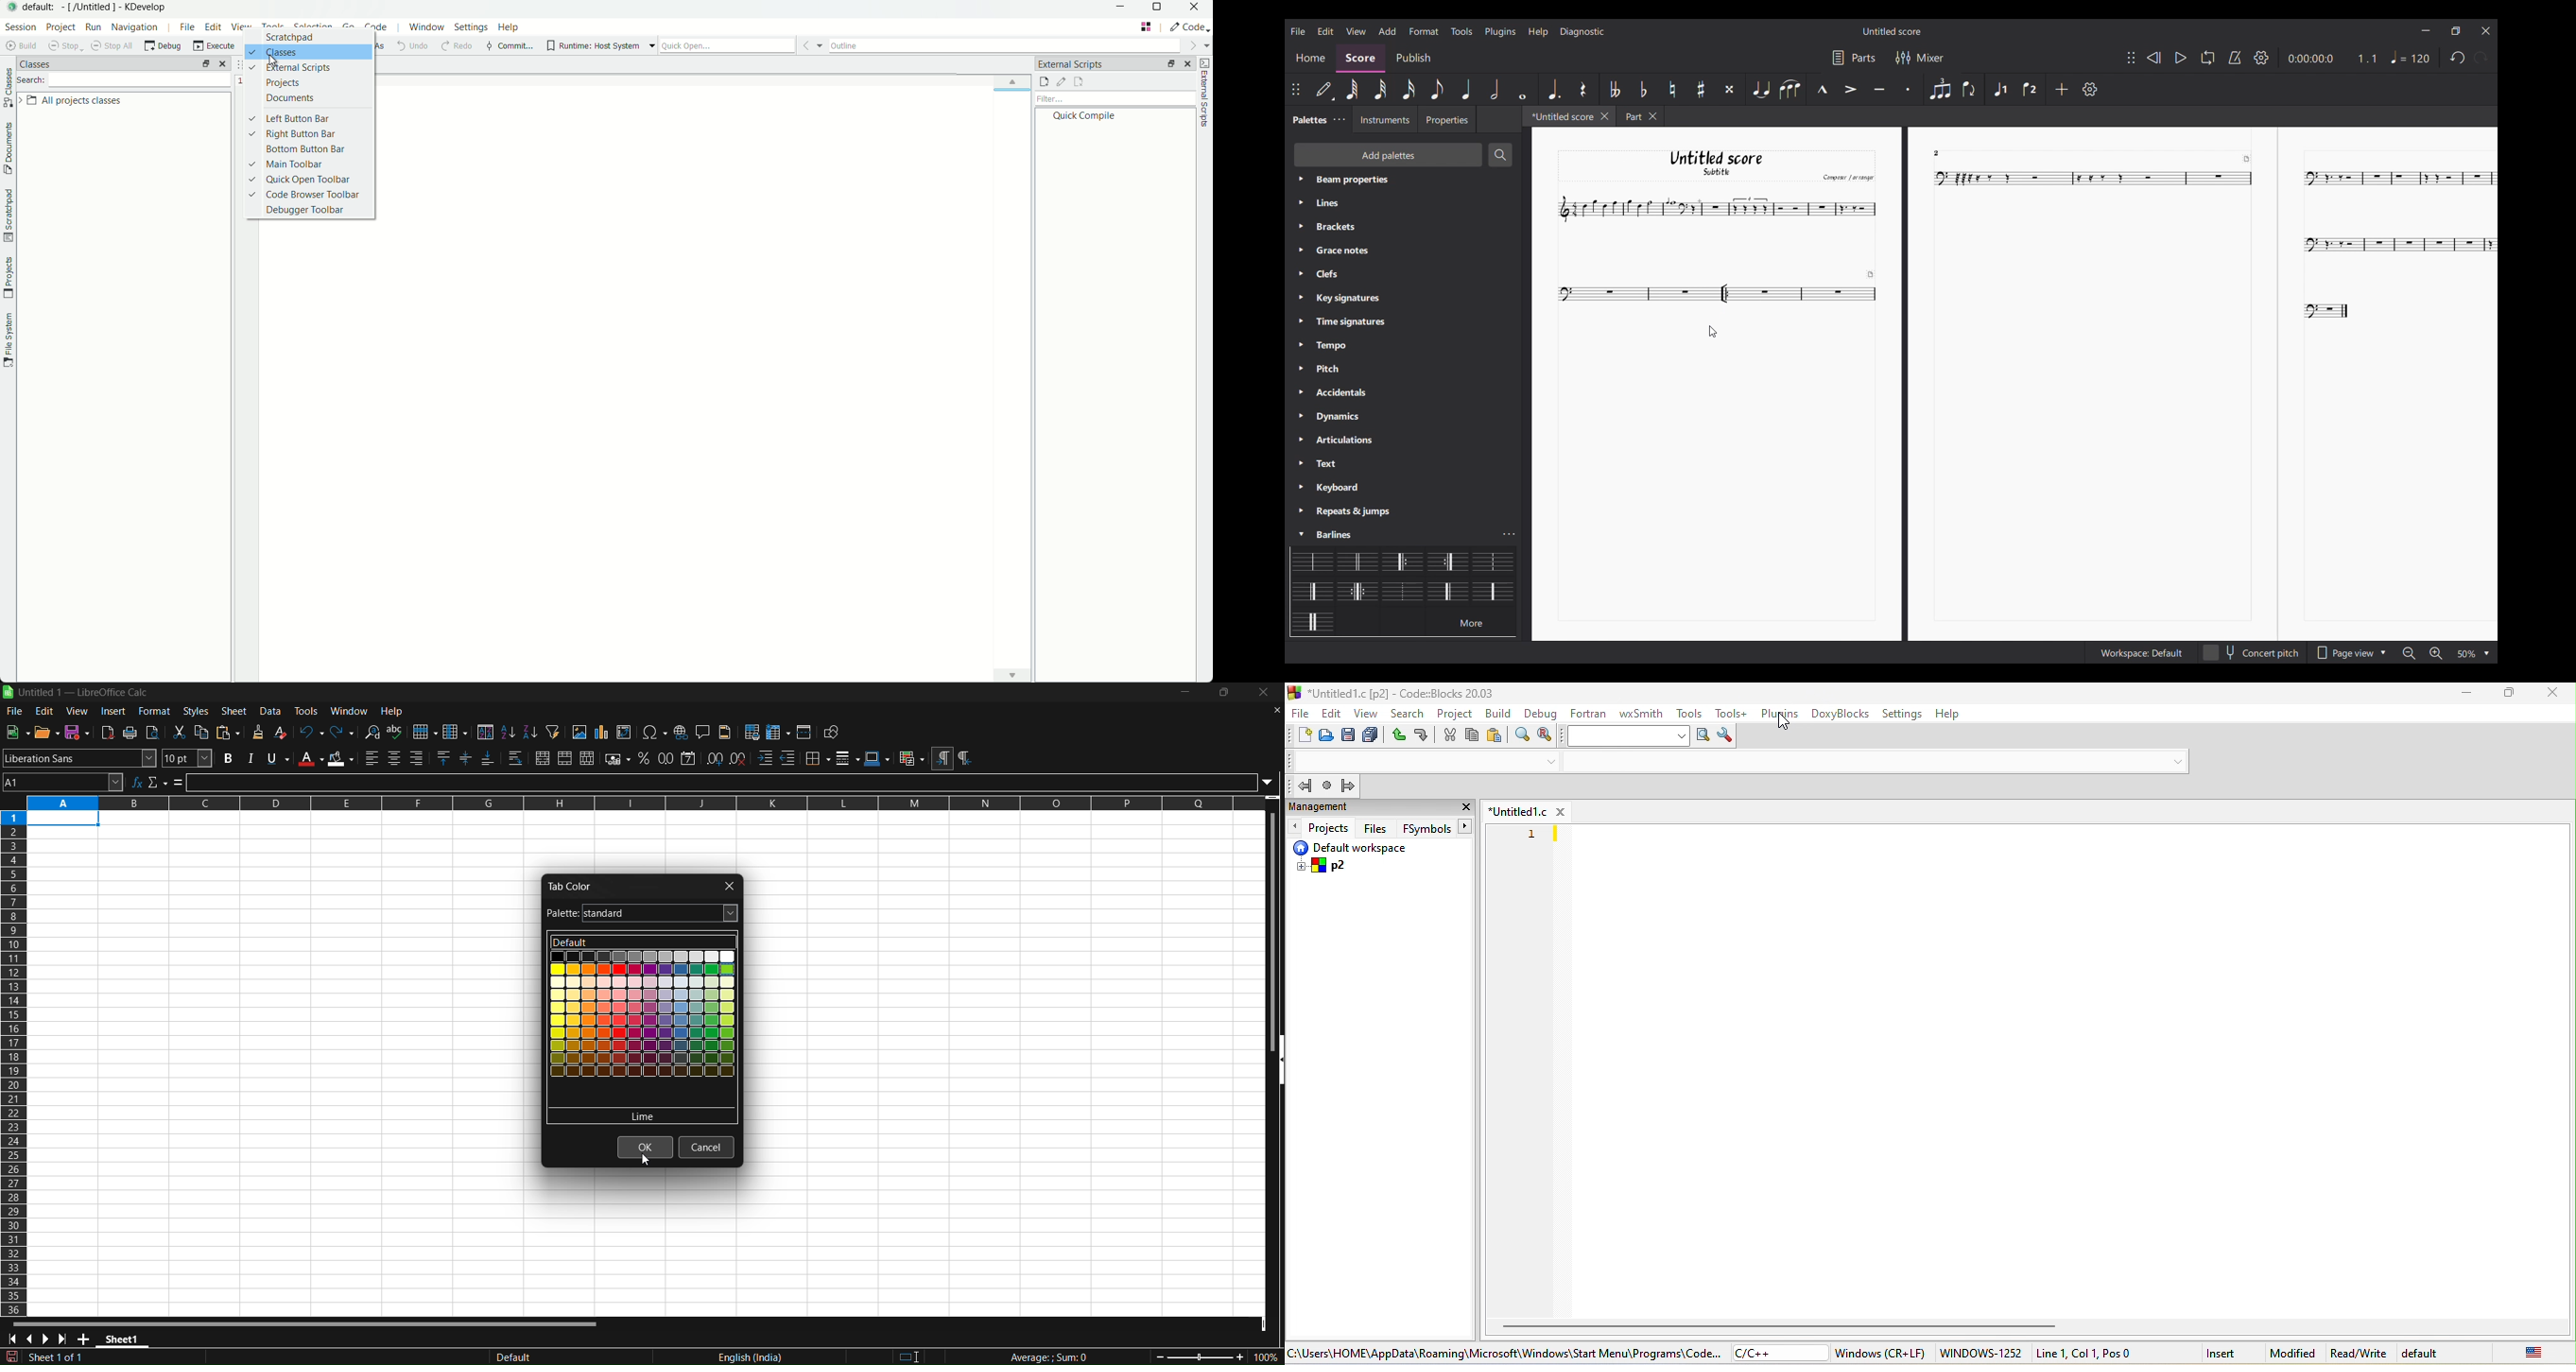 The height and width of the screenshot is (1372, 2576). Describe the element at coordinates (133, 28) in the screenshot. I see `navigation menu` at that location.